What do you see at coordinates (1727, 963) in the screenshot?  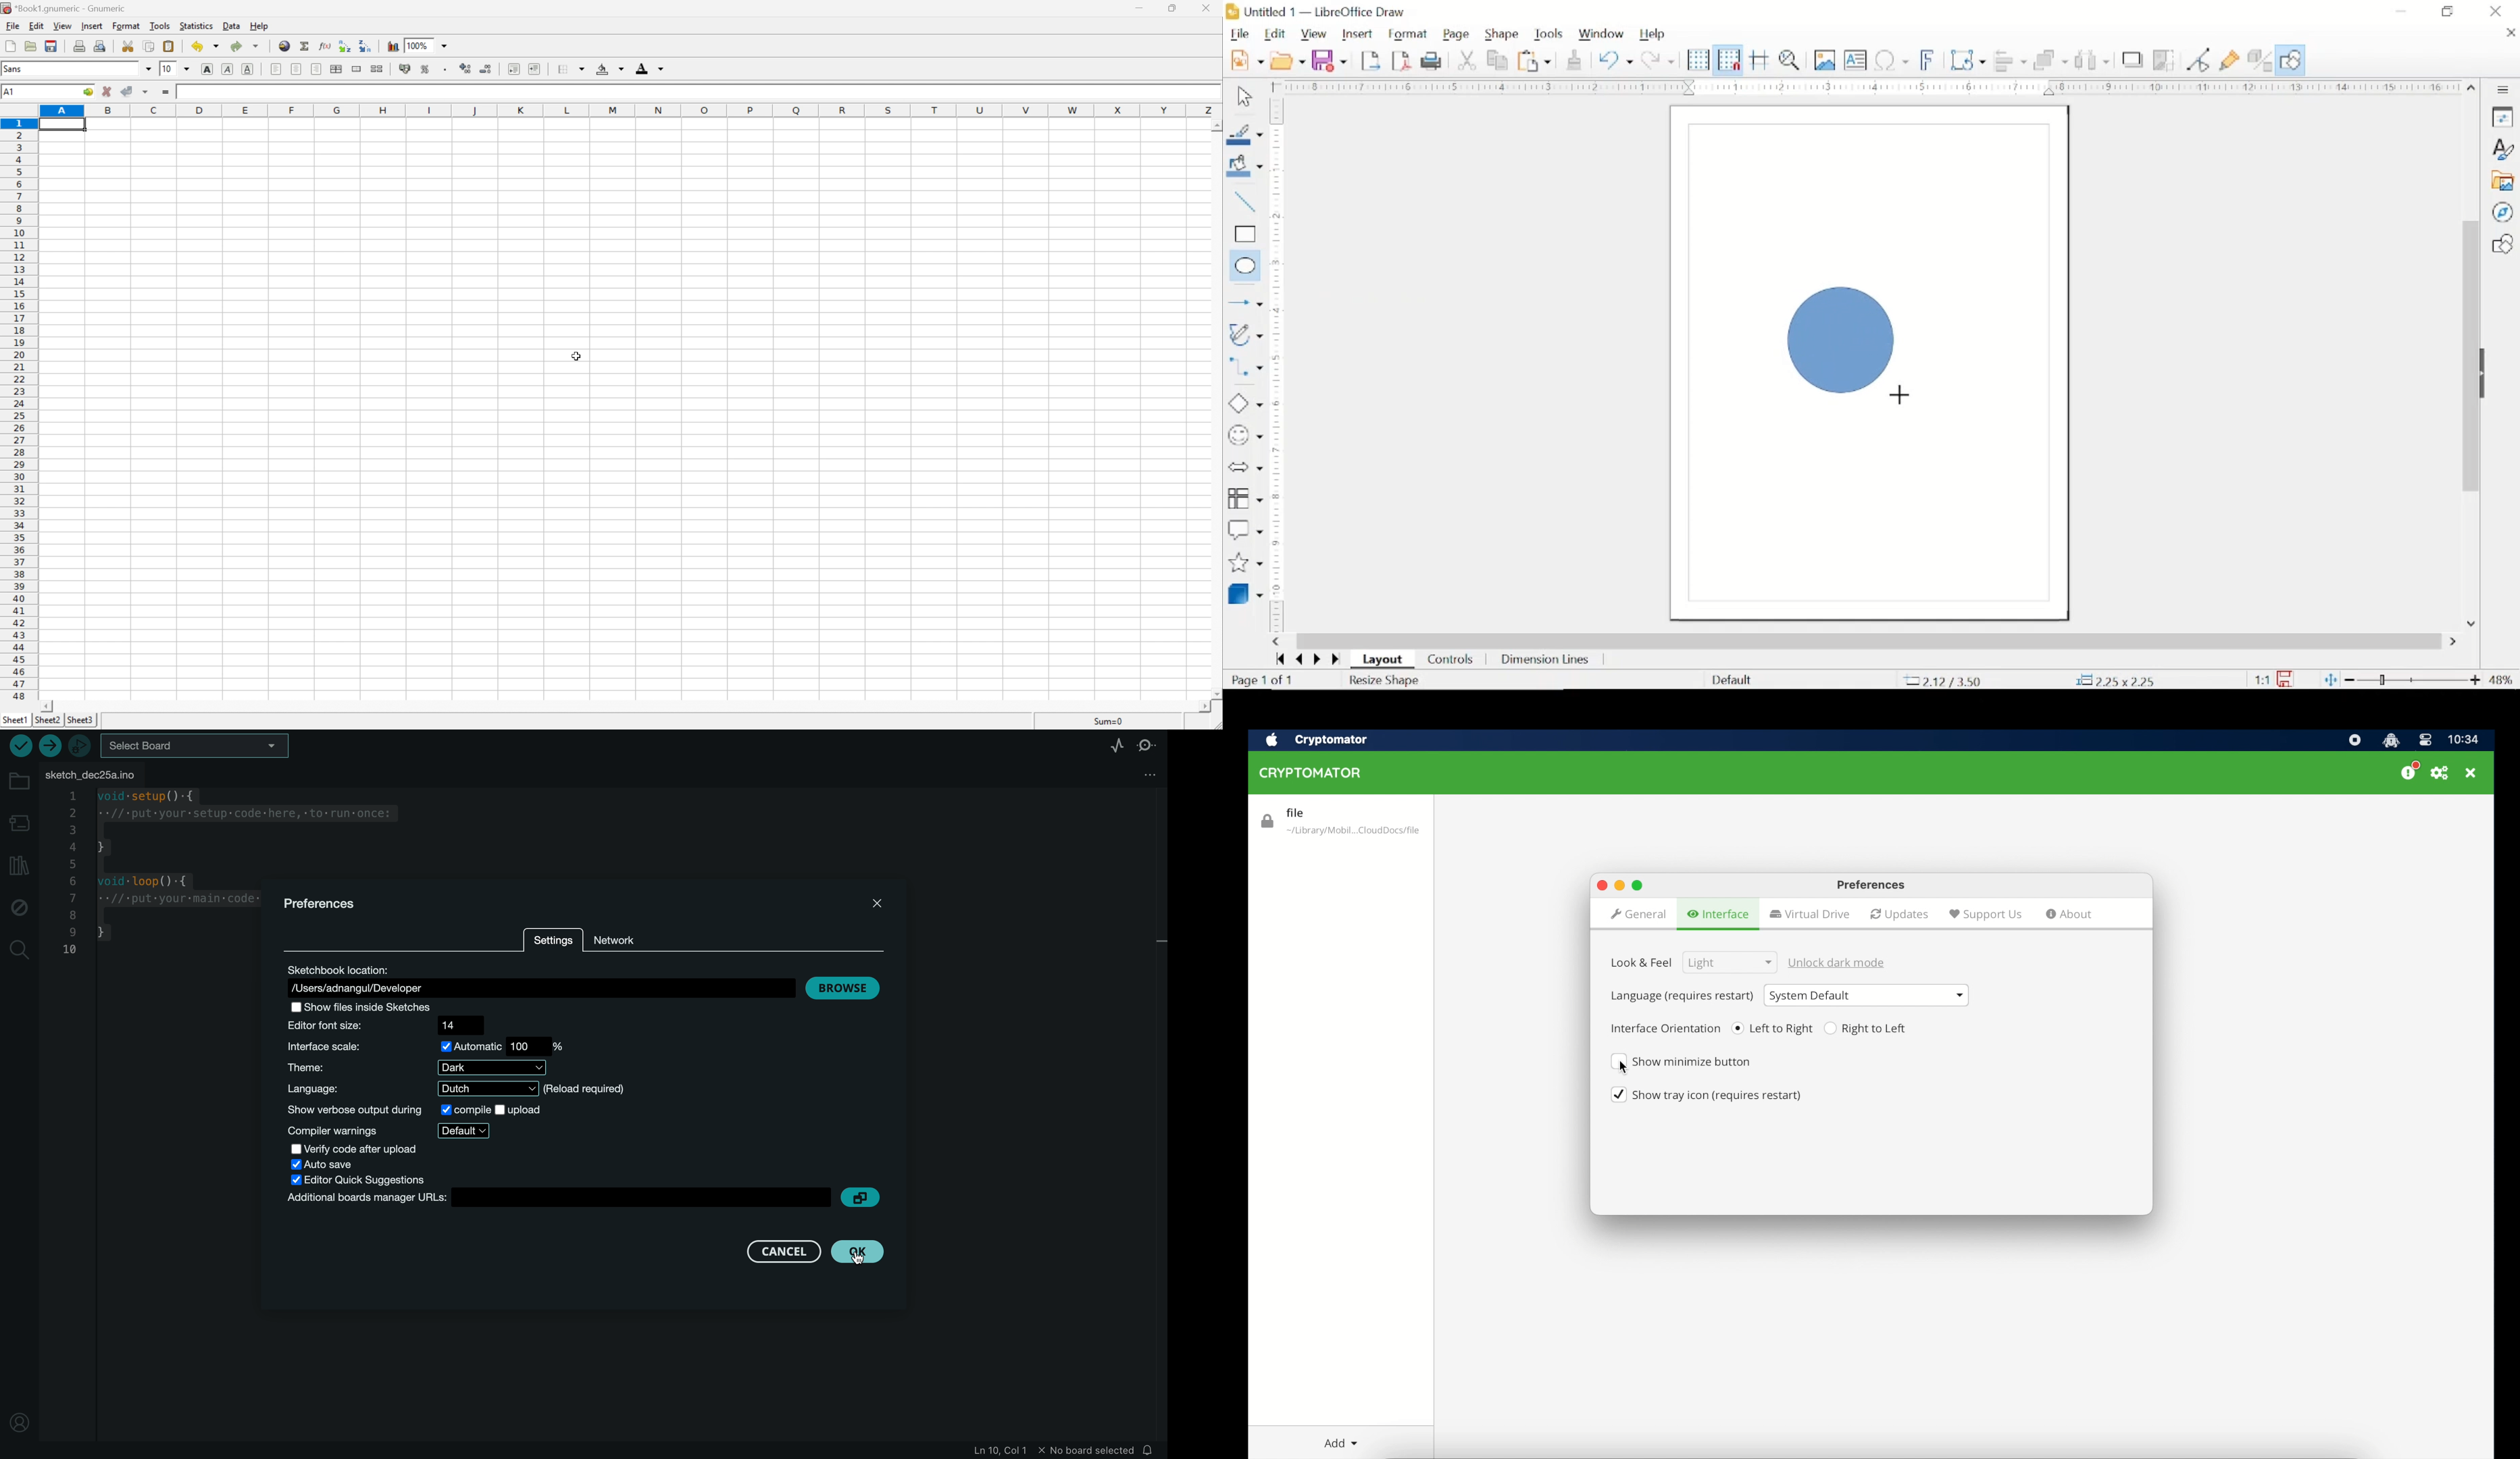 I see `light` at bounding box center [1727, 963].